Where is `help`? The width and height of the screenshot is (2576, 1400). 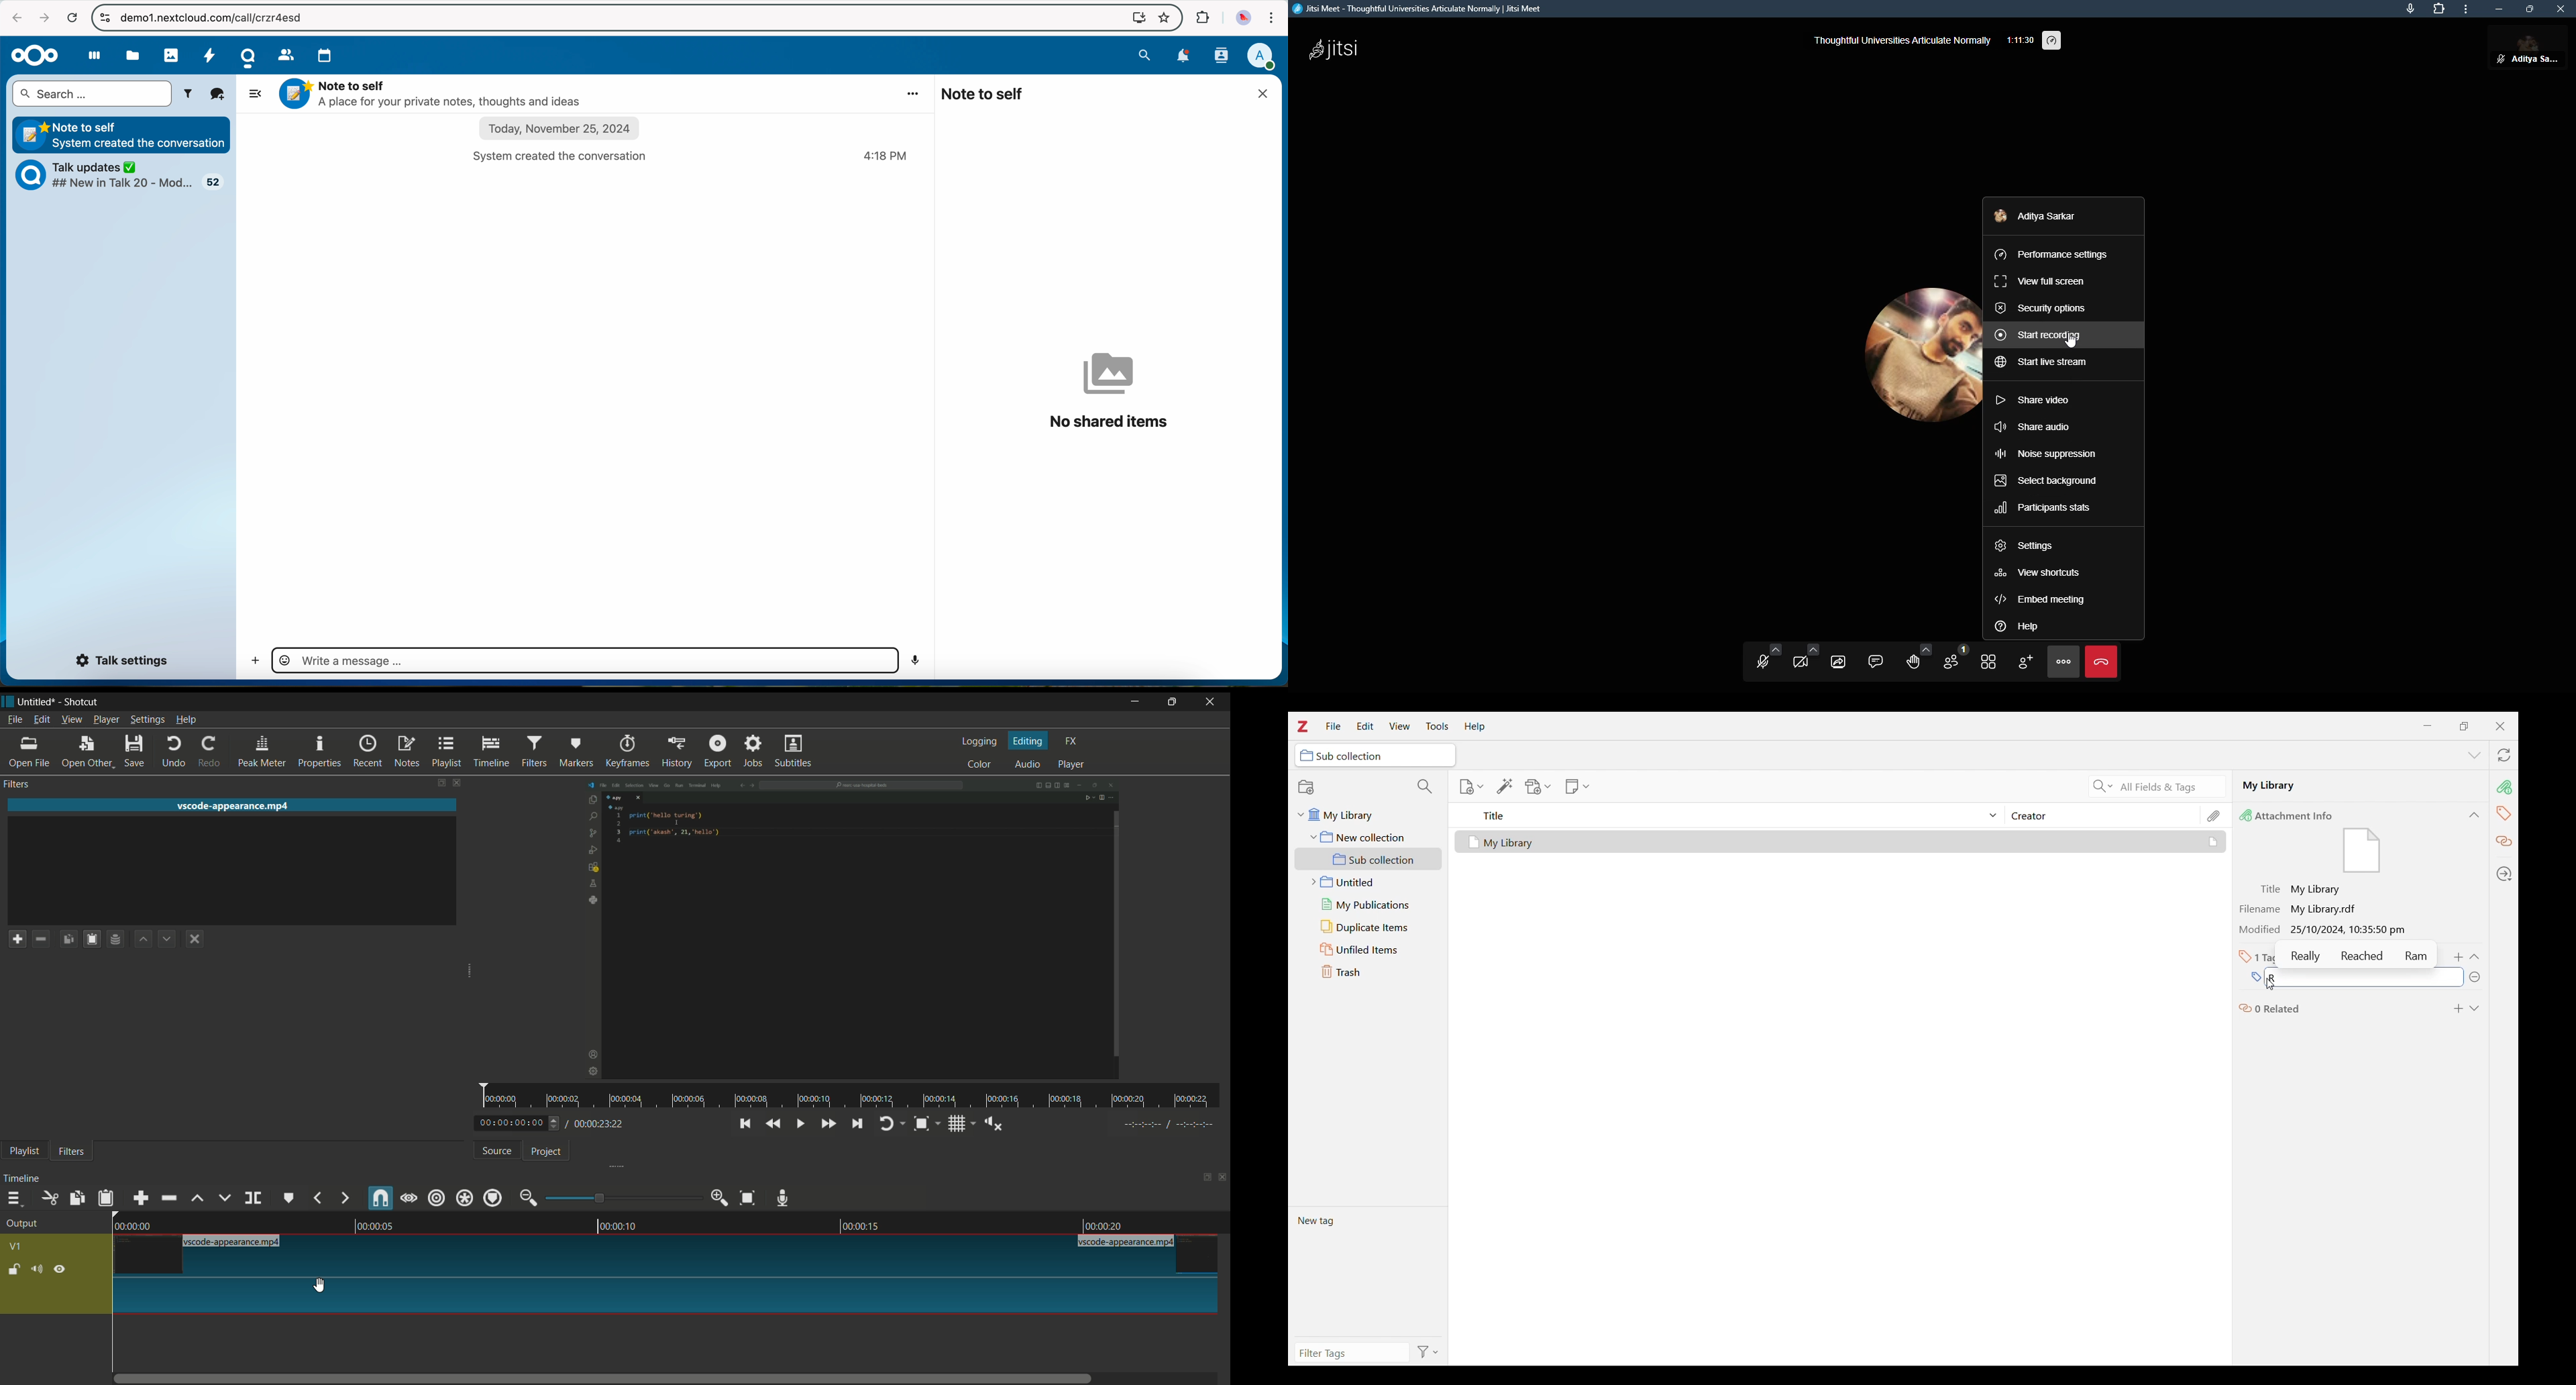 help is located at coordinates (2019, 625).